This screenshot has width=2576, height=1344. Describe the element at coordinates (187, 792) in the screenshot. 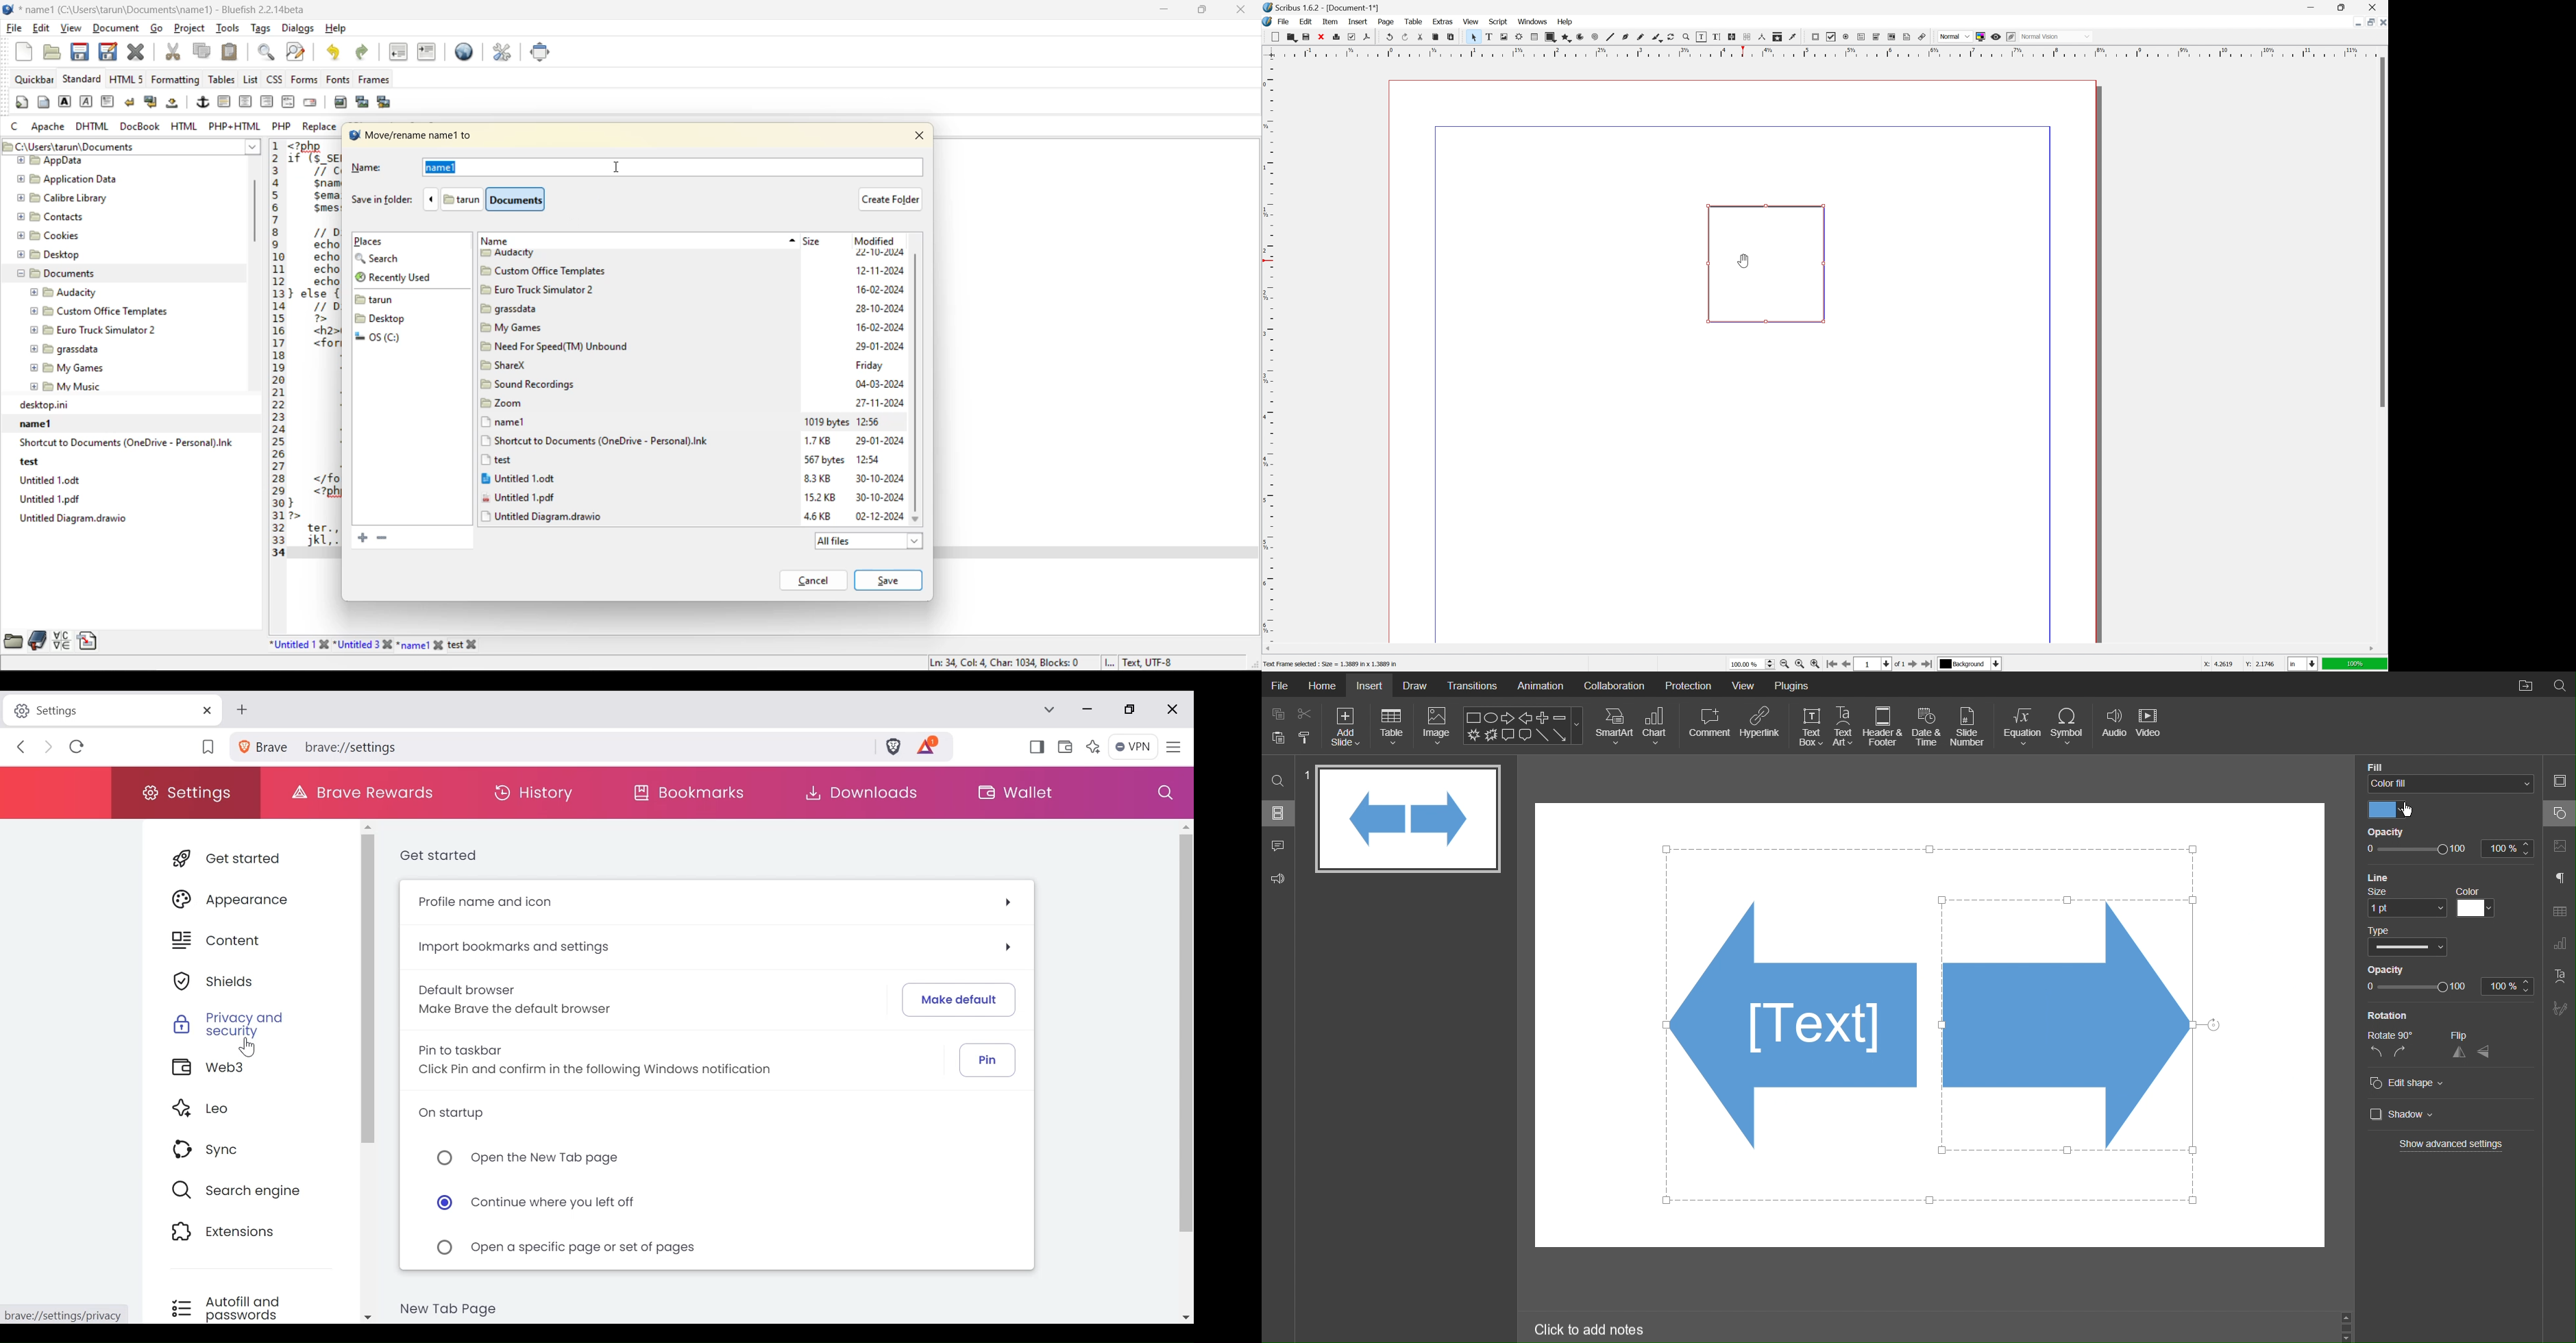

I see `Settings` at that location.